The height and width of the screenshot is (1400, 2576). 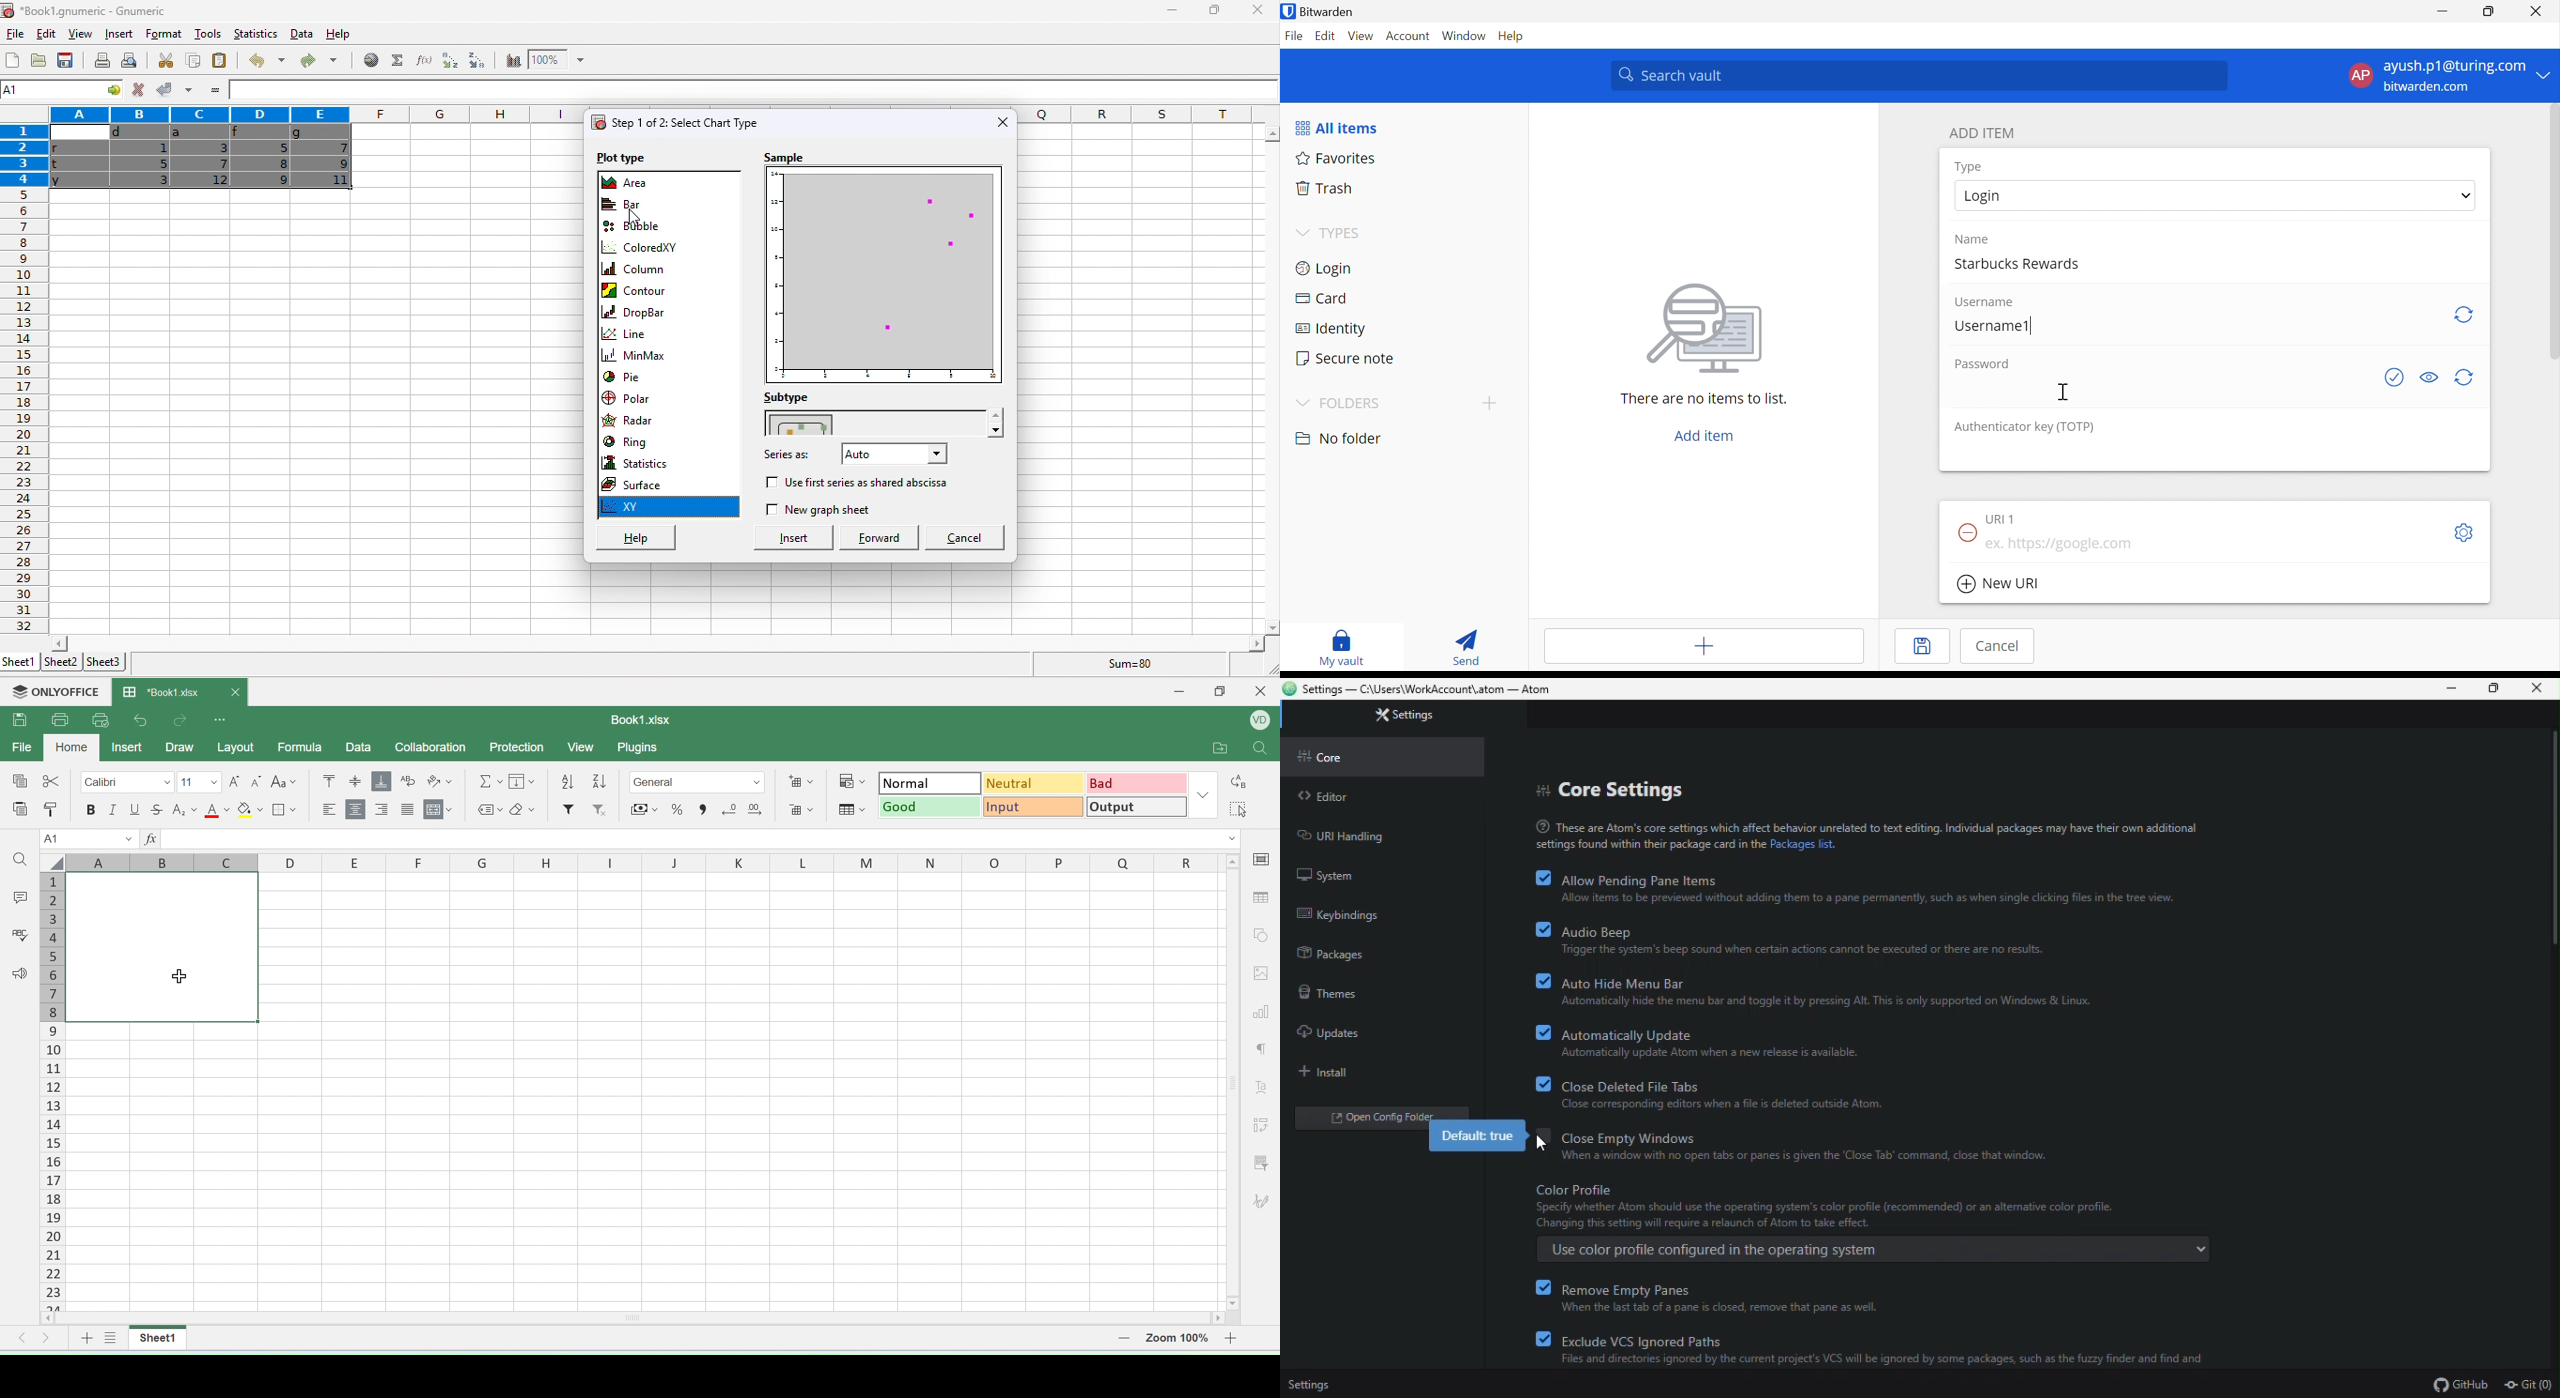 What do you see at coordinates (1031, 806) in the screenshot?
I see `input` at bounding box center [1031, 806].